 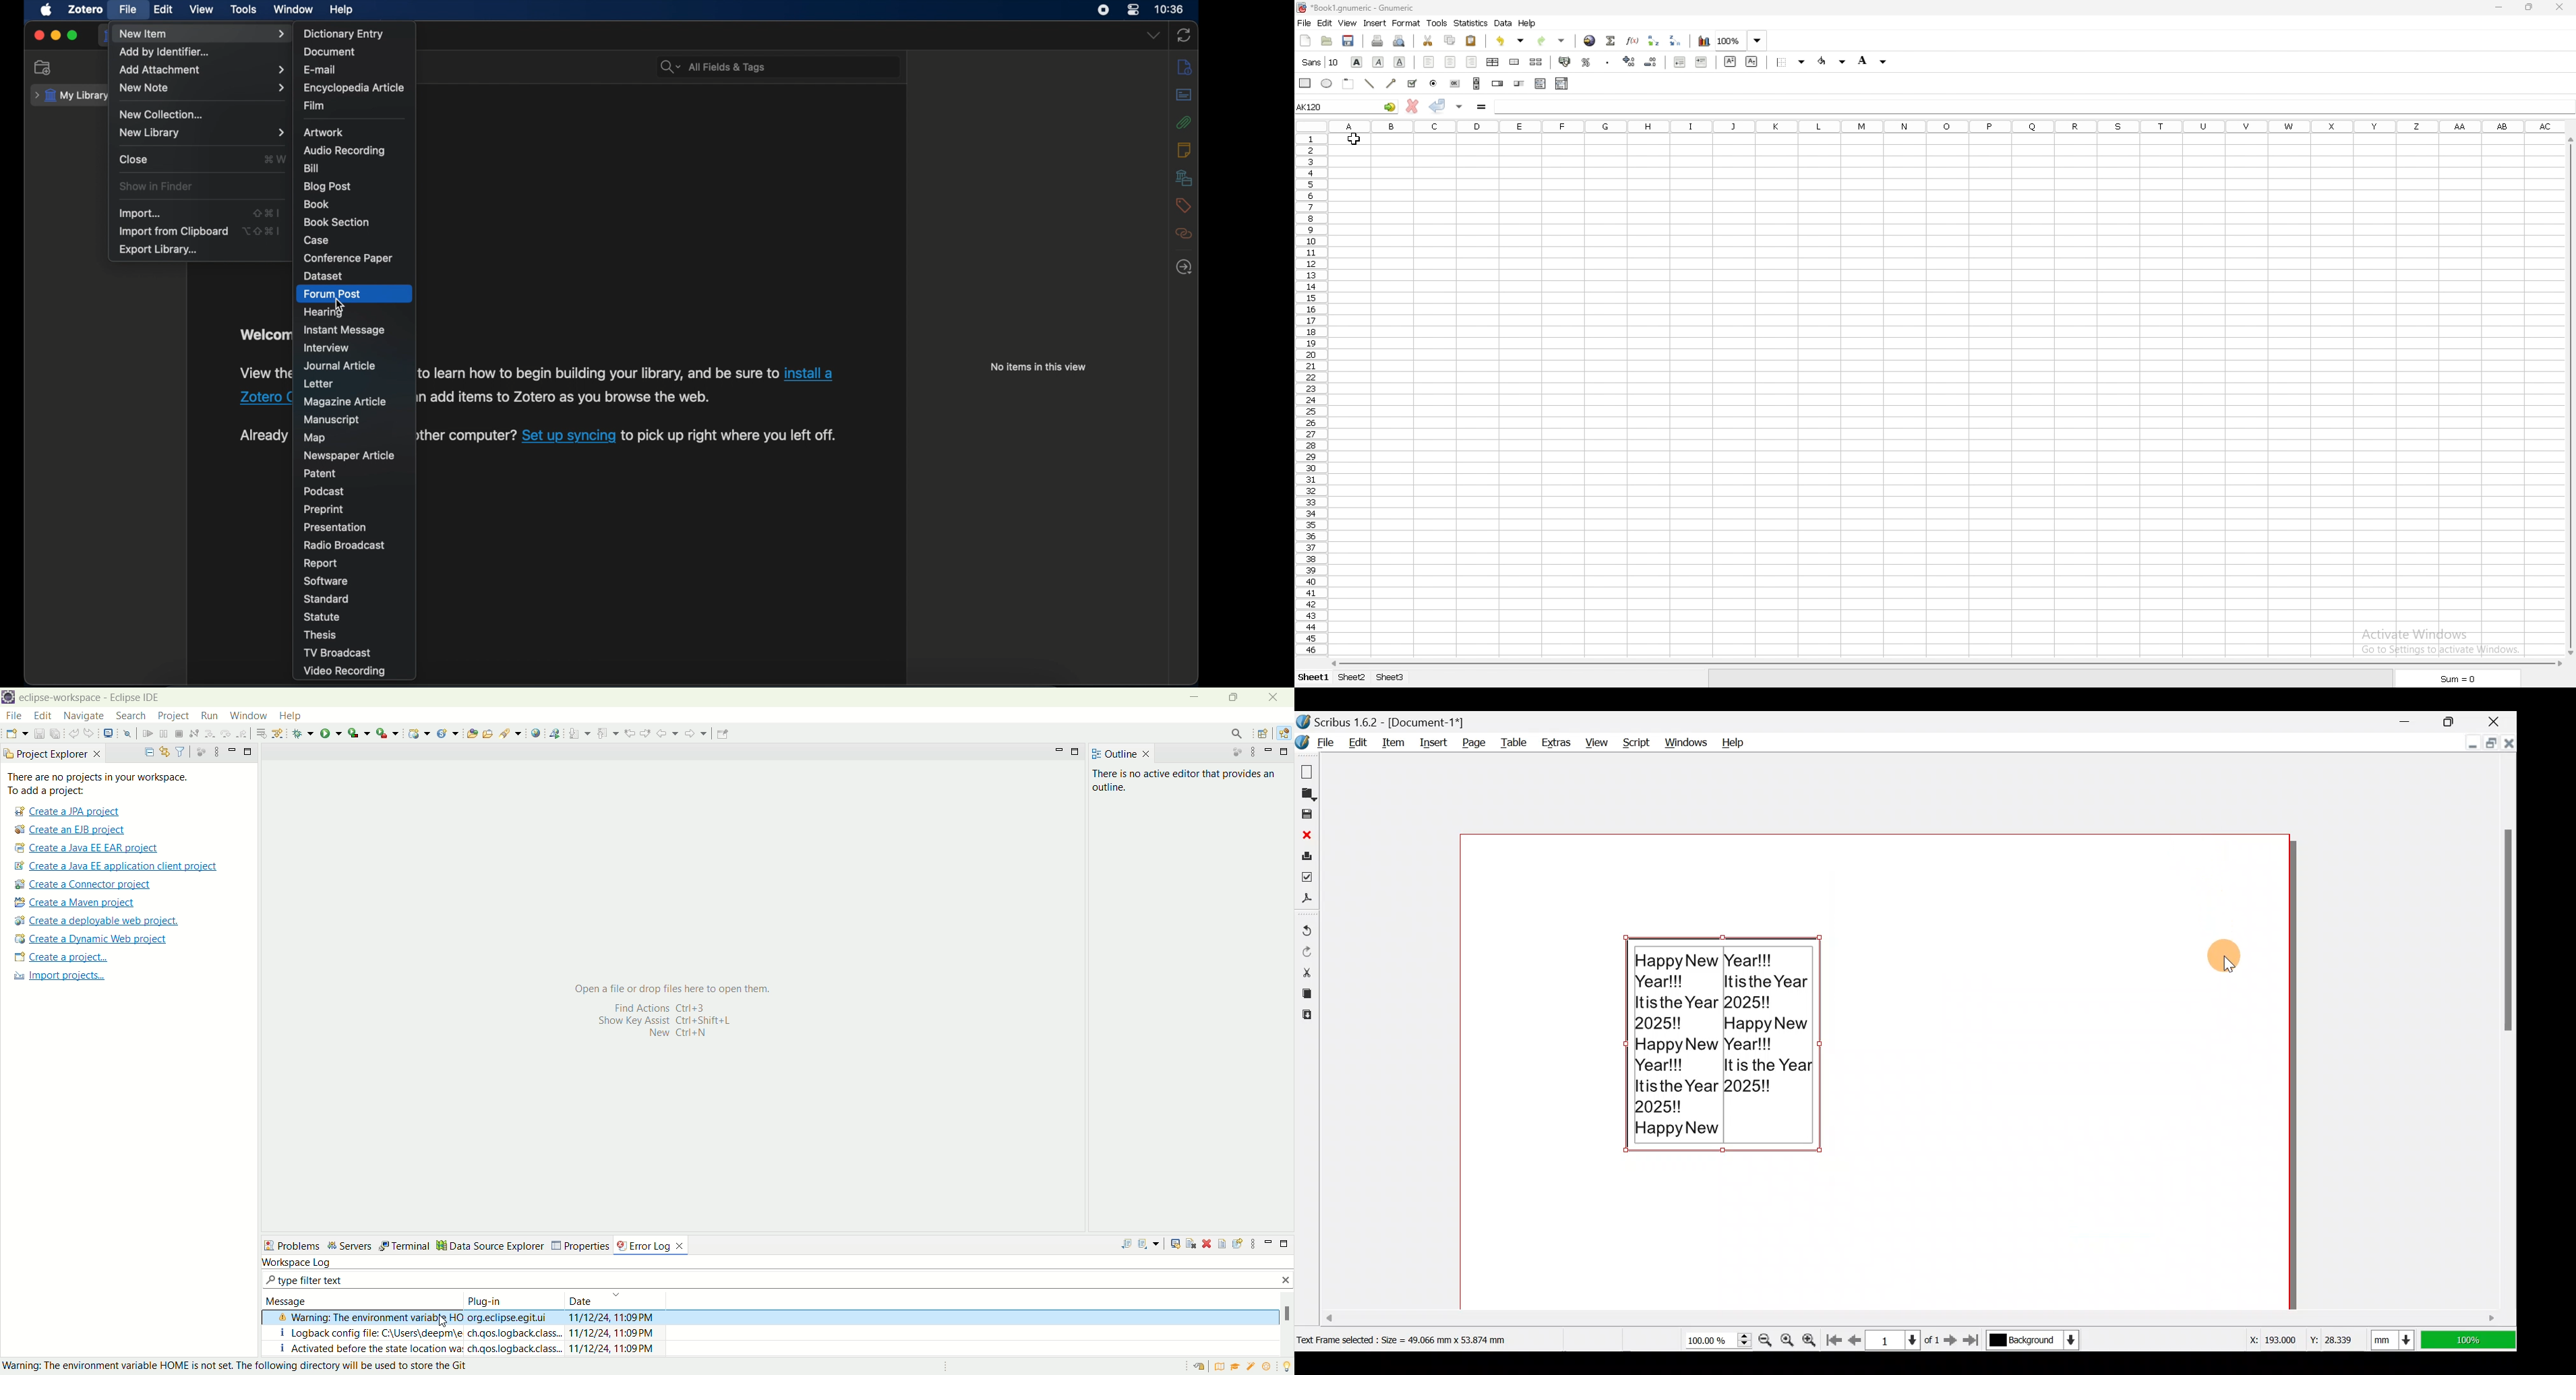 What do you see at coordinates (316, 106) in the screenshot?
I see `film` at bounding box center [316, 106].